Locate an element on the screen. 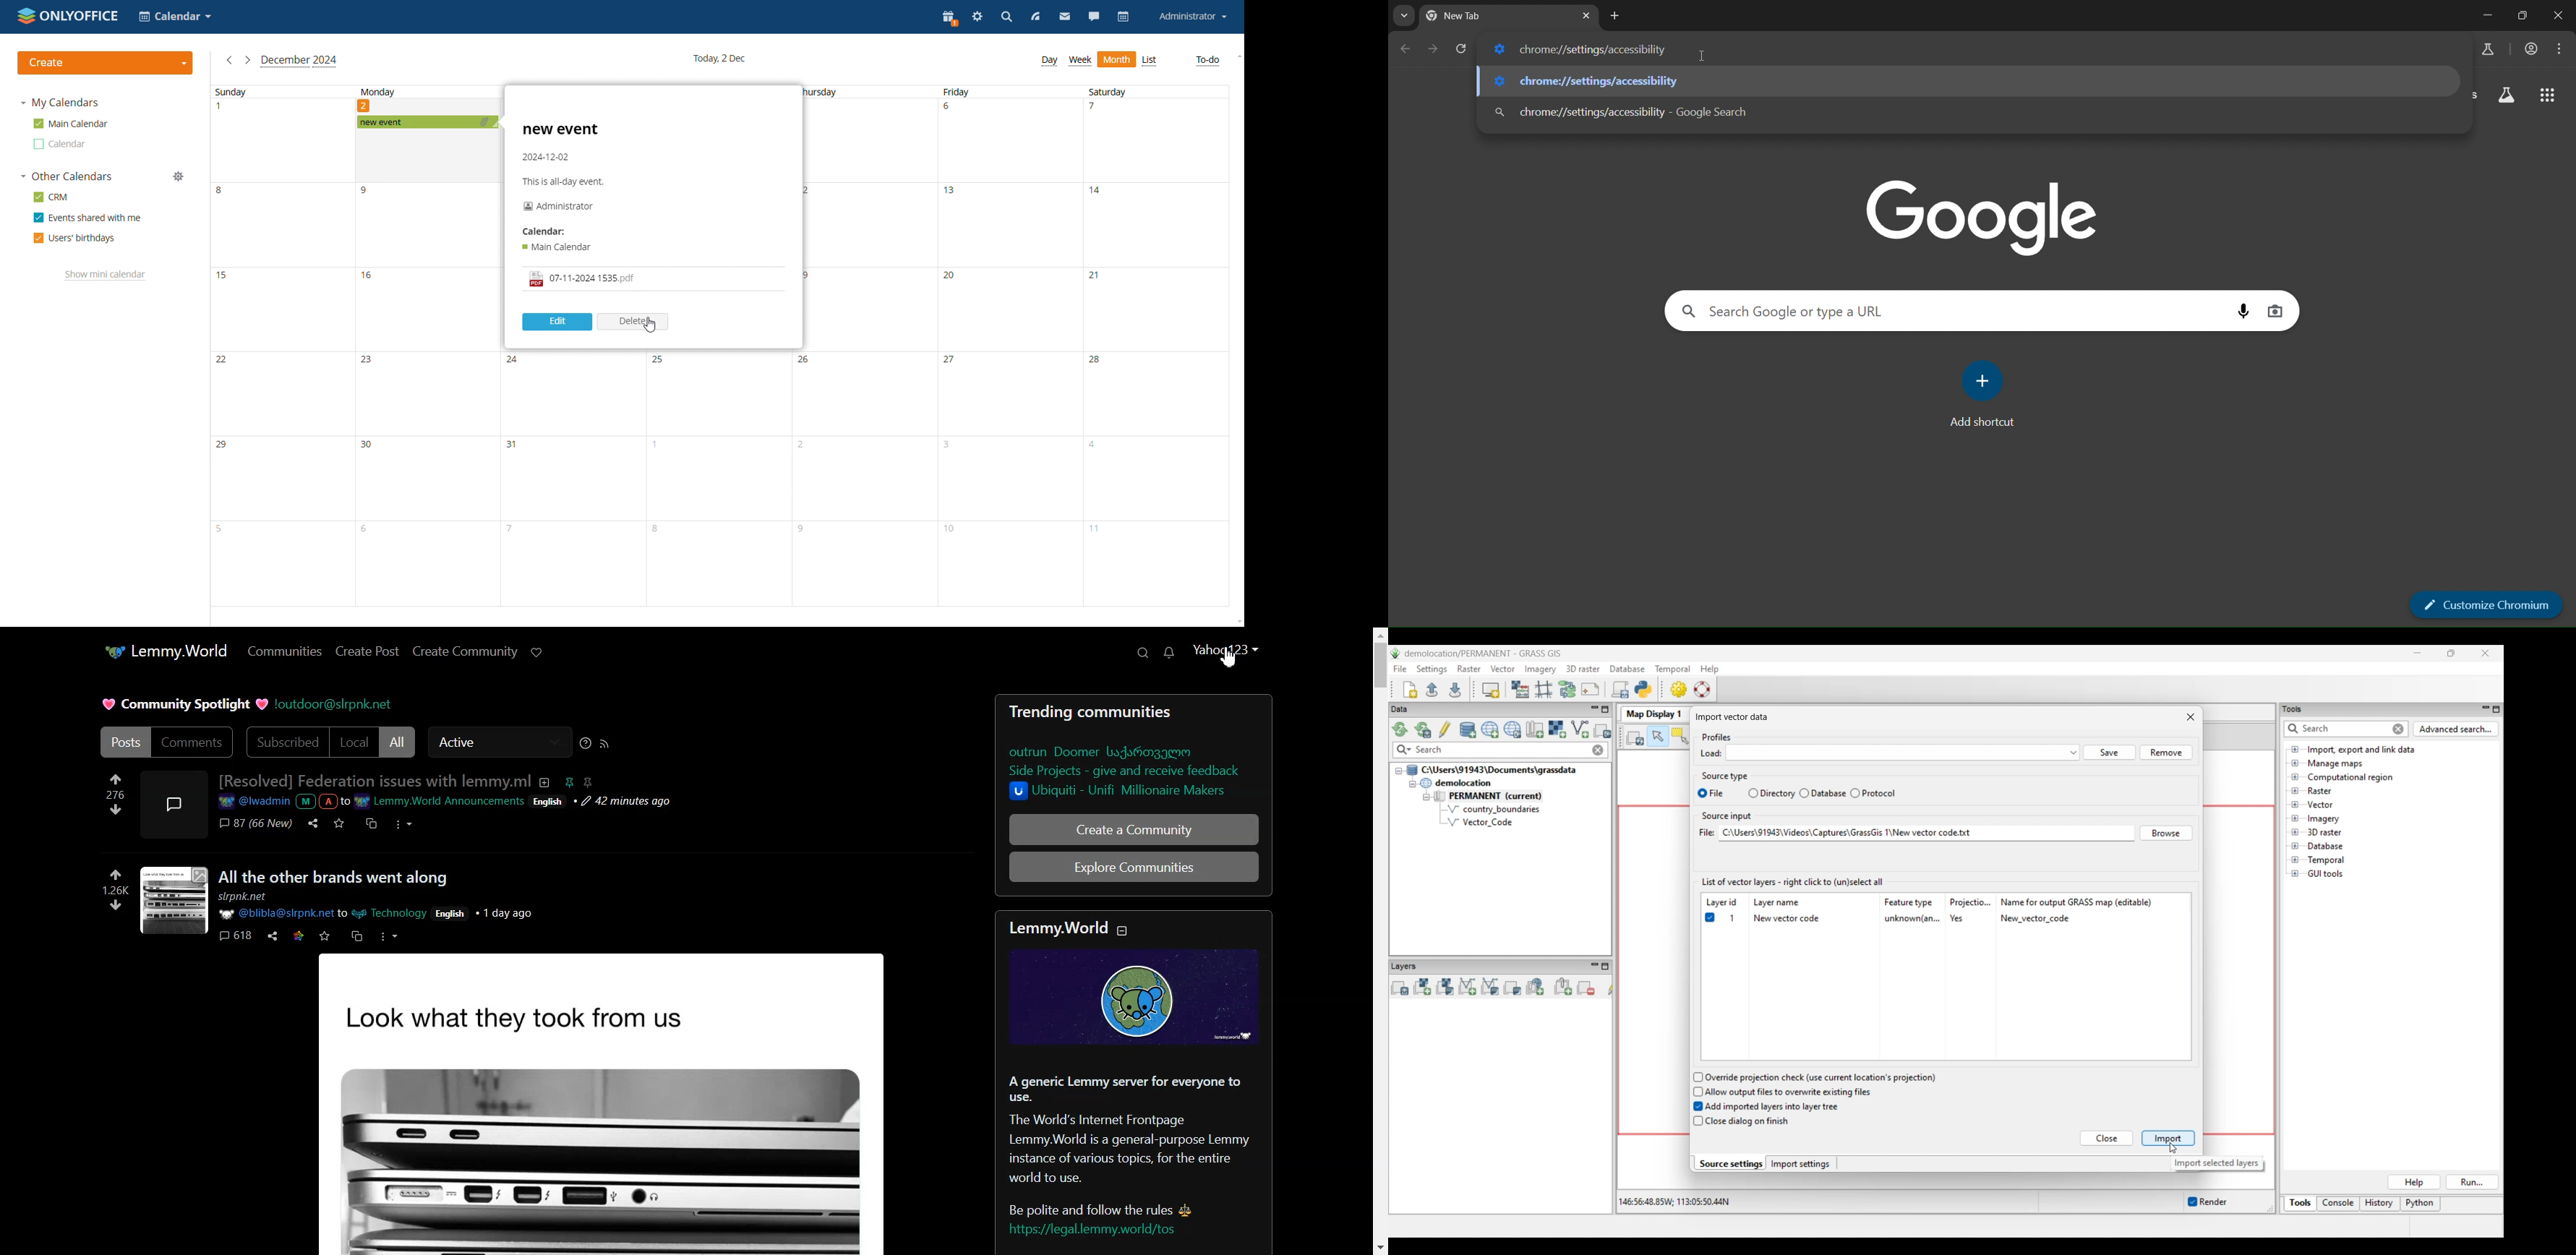  search is located at coordinates (1006, 18).